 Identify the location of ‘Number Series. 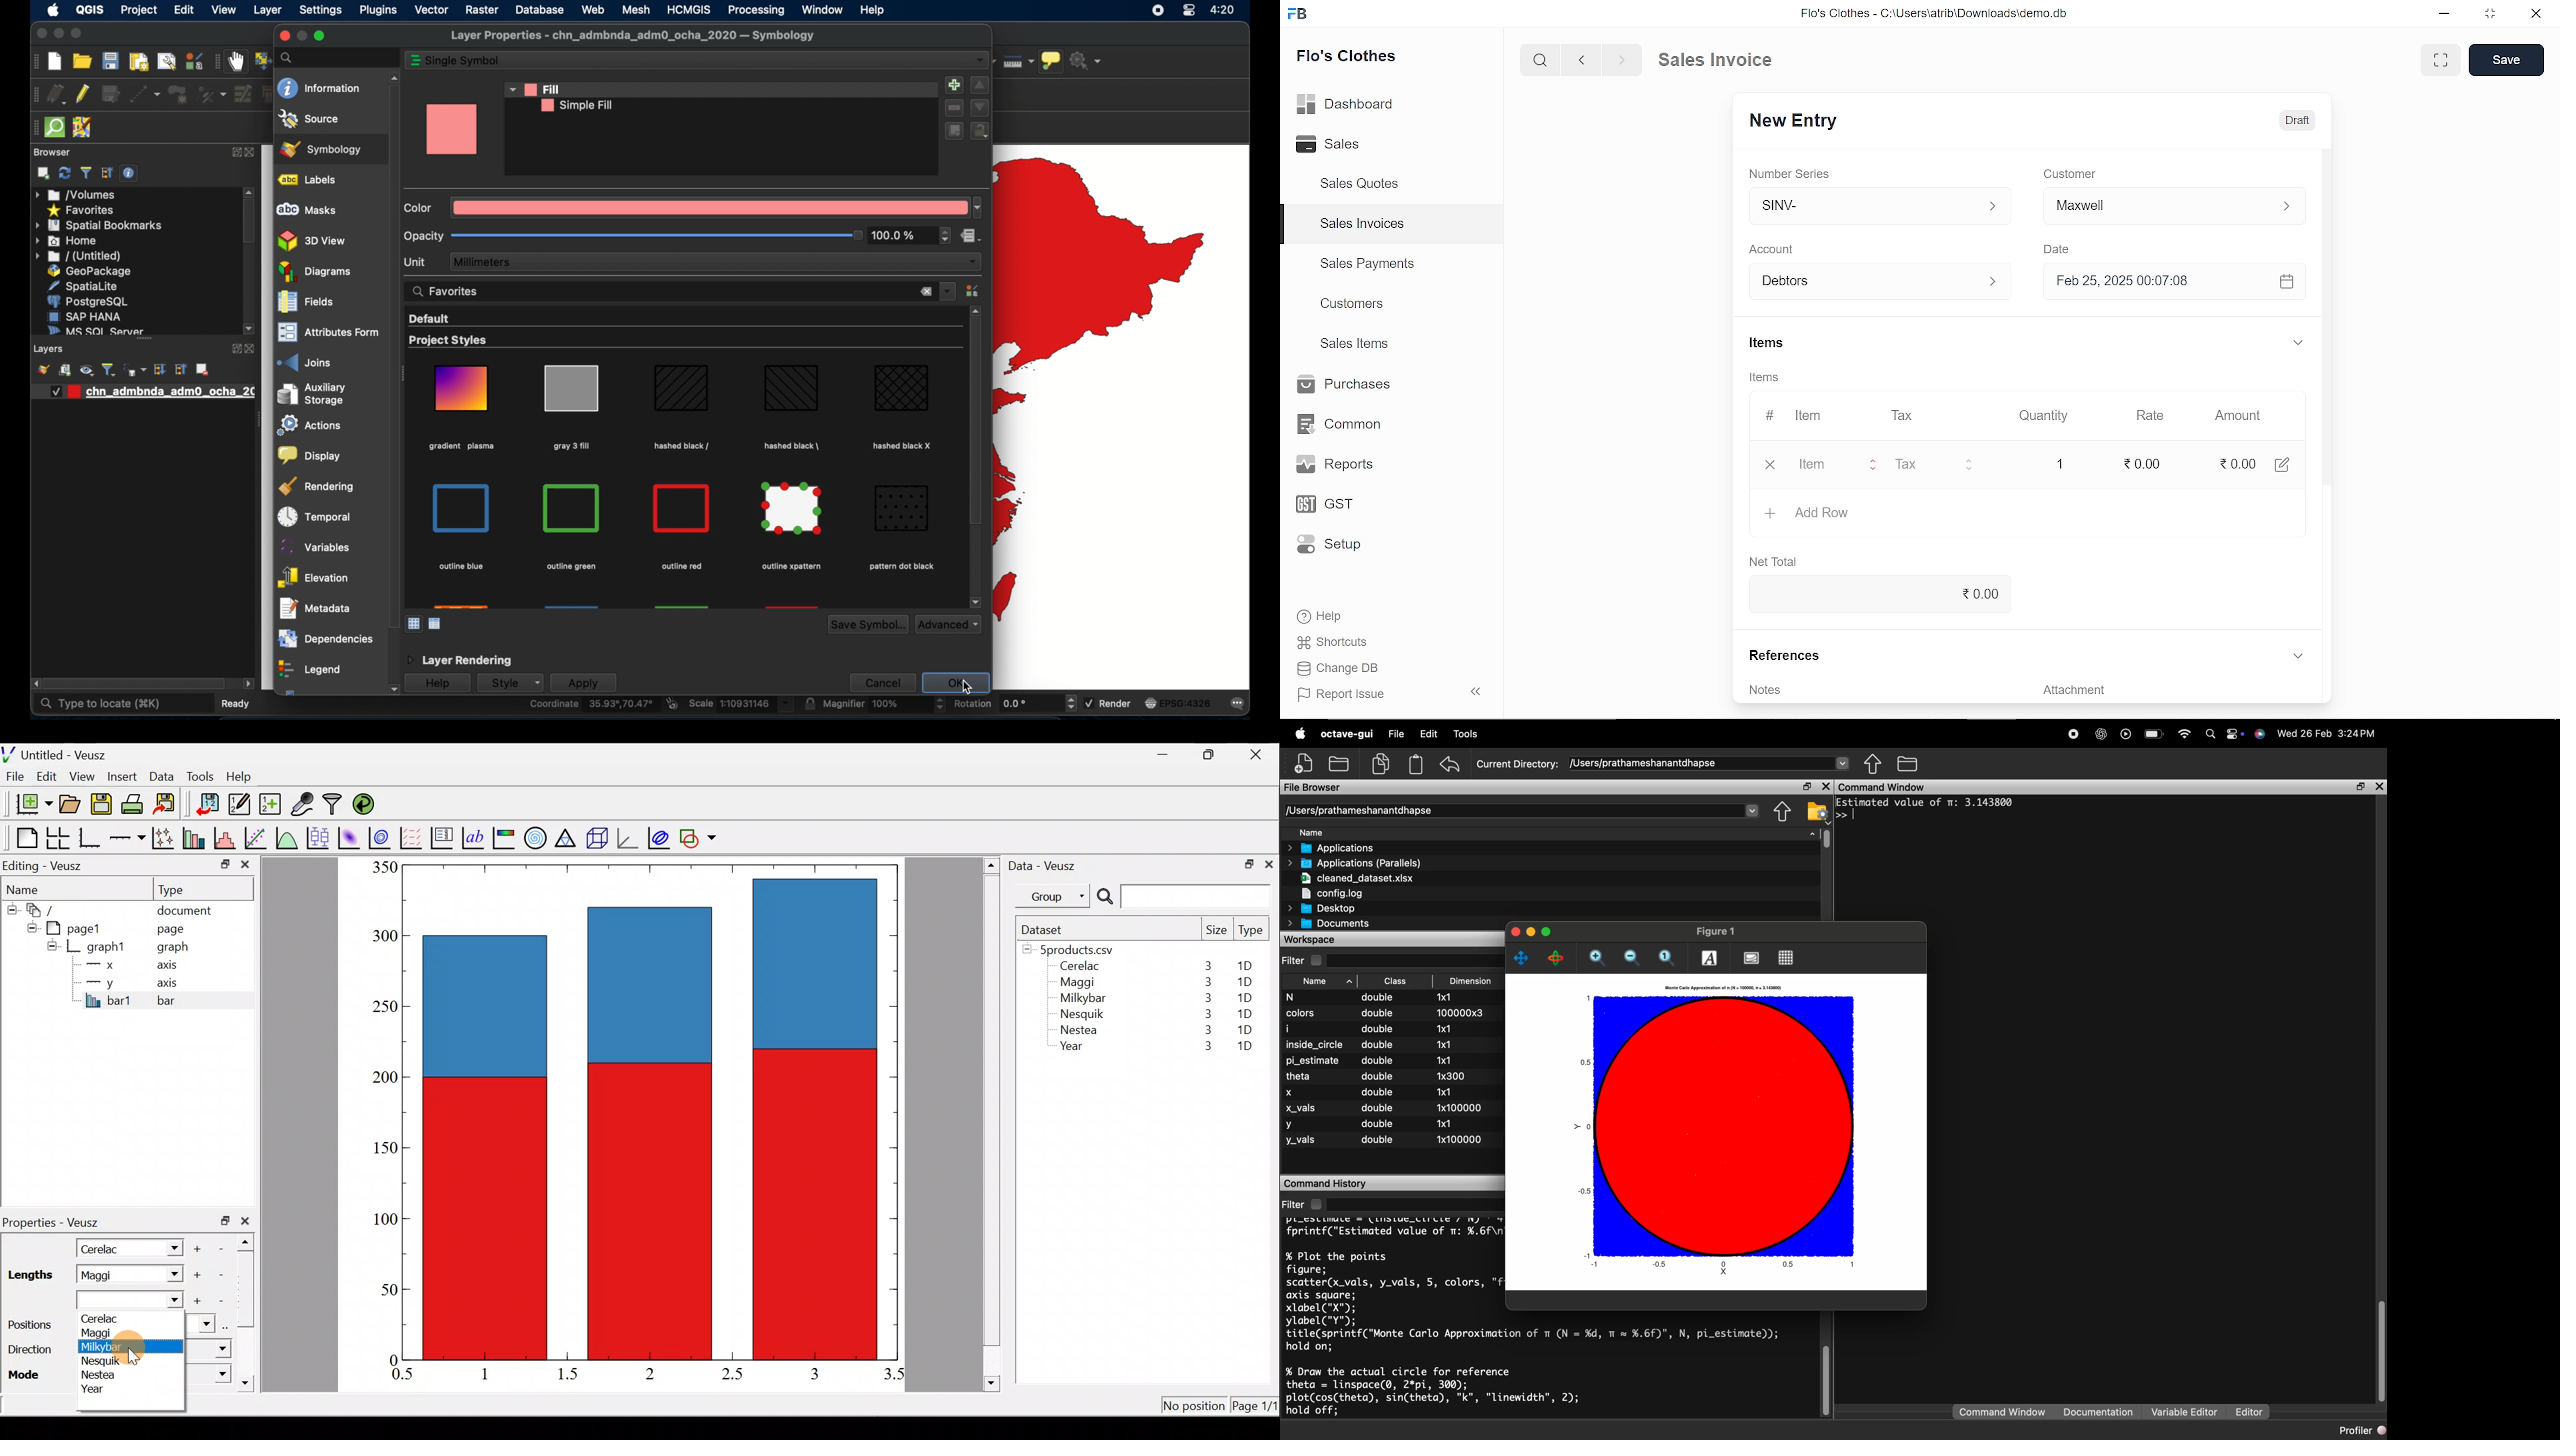
(1790, 173).